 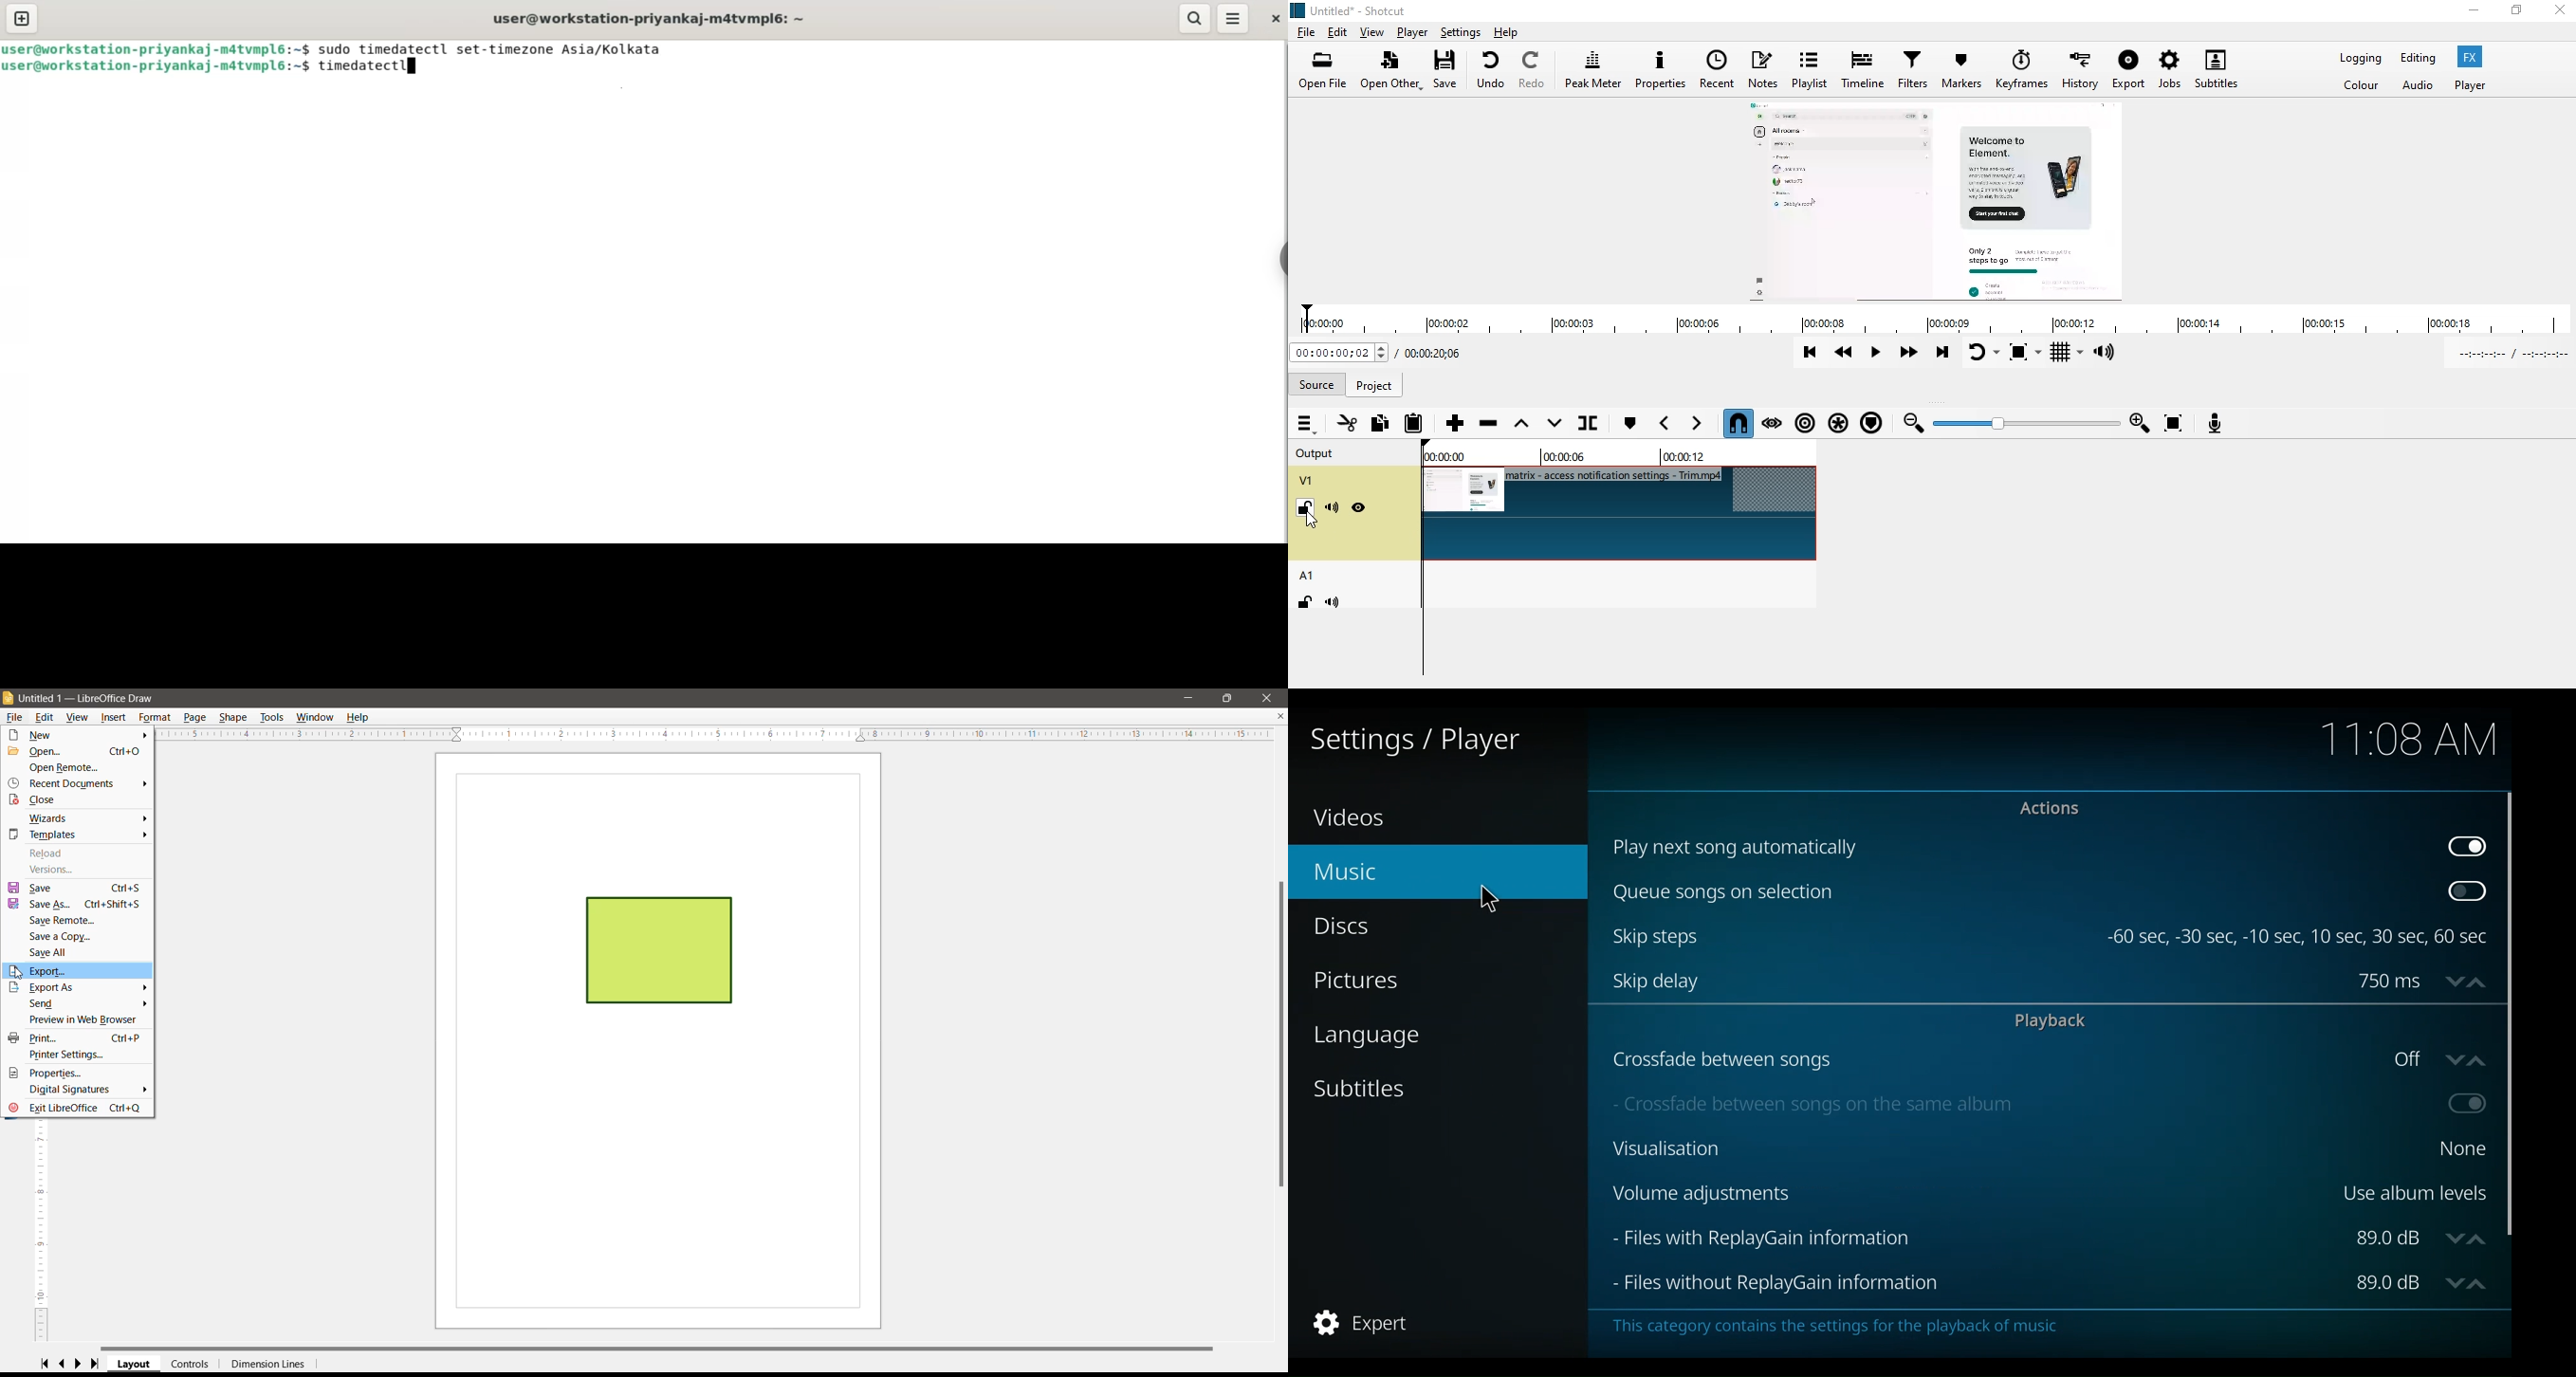 I want to click on save, so click(x=1449, y=70).